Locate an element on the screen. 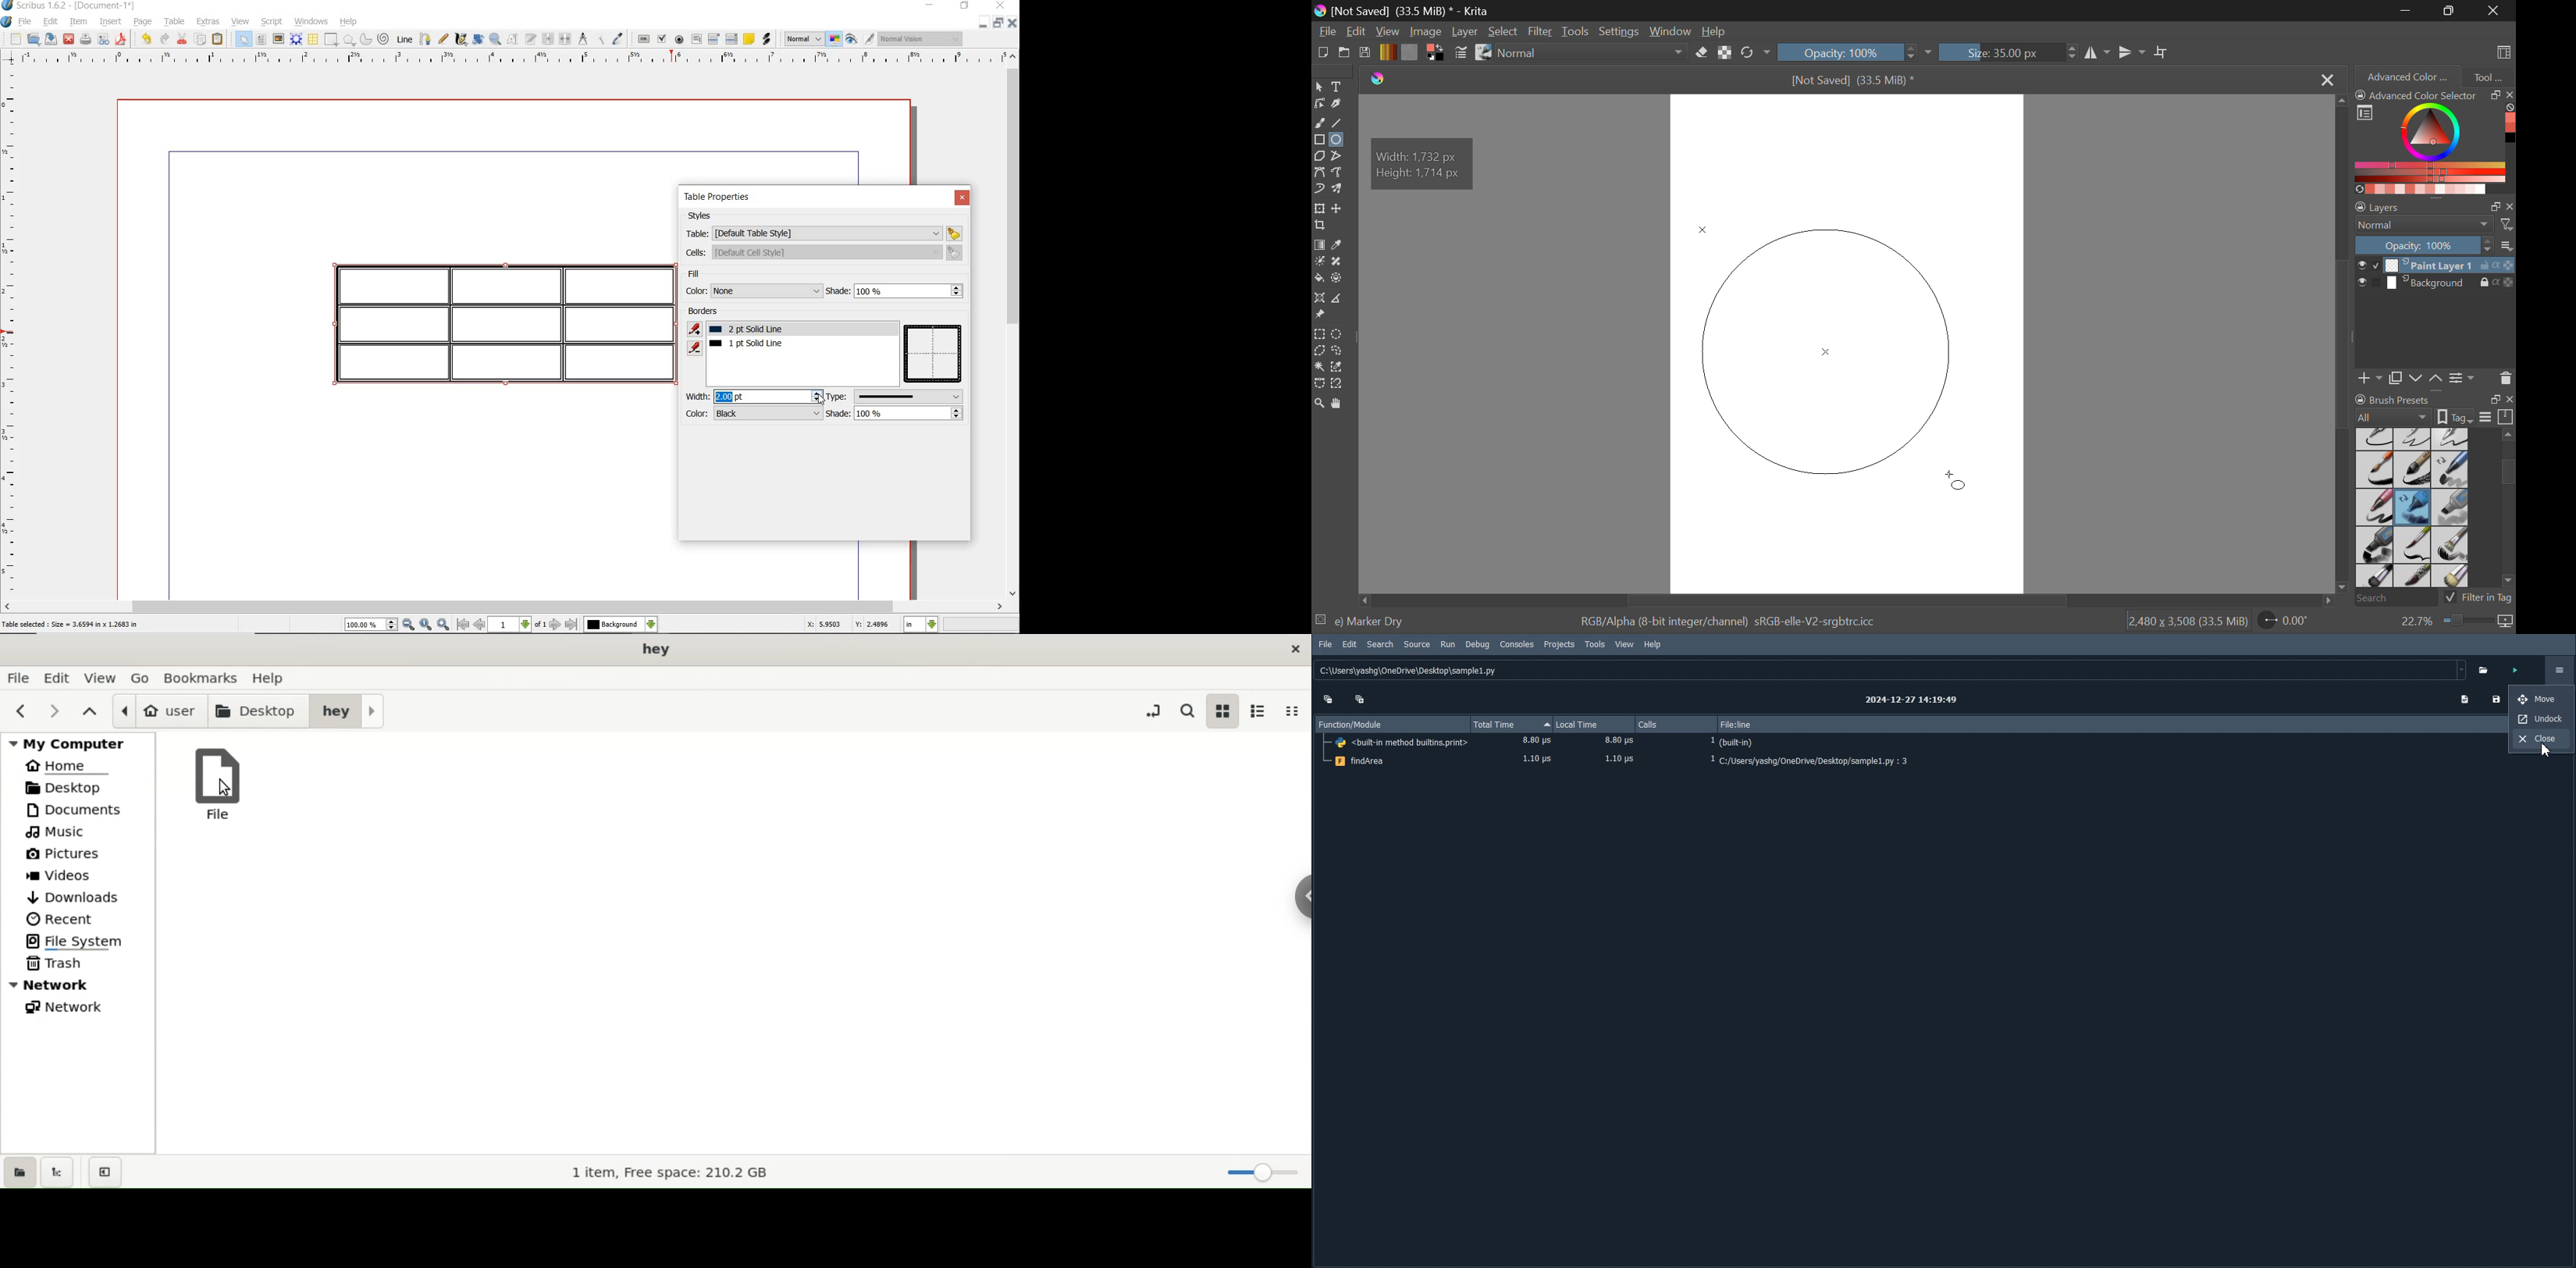  Edit is located at coordinates (1350, 645).